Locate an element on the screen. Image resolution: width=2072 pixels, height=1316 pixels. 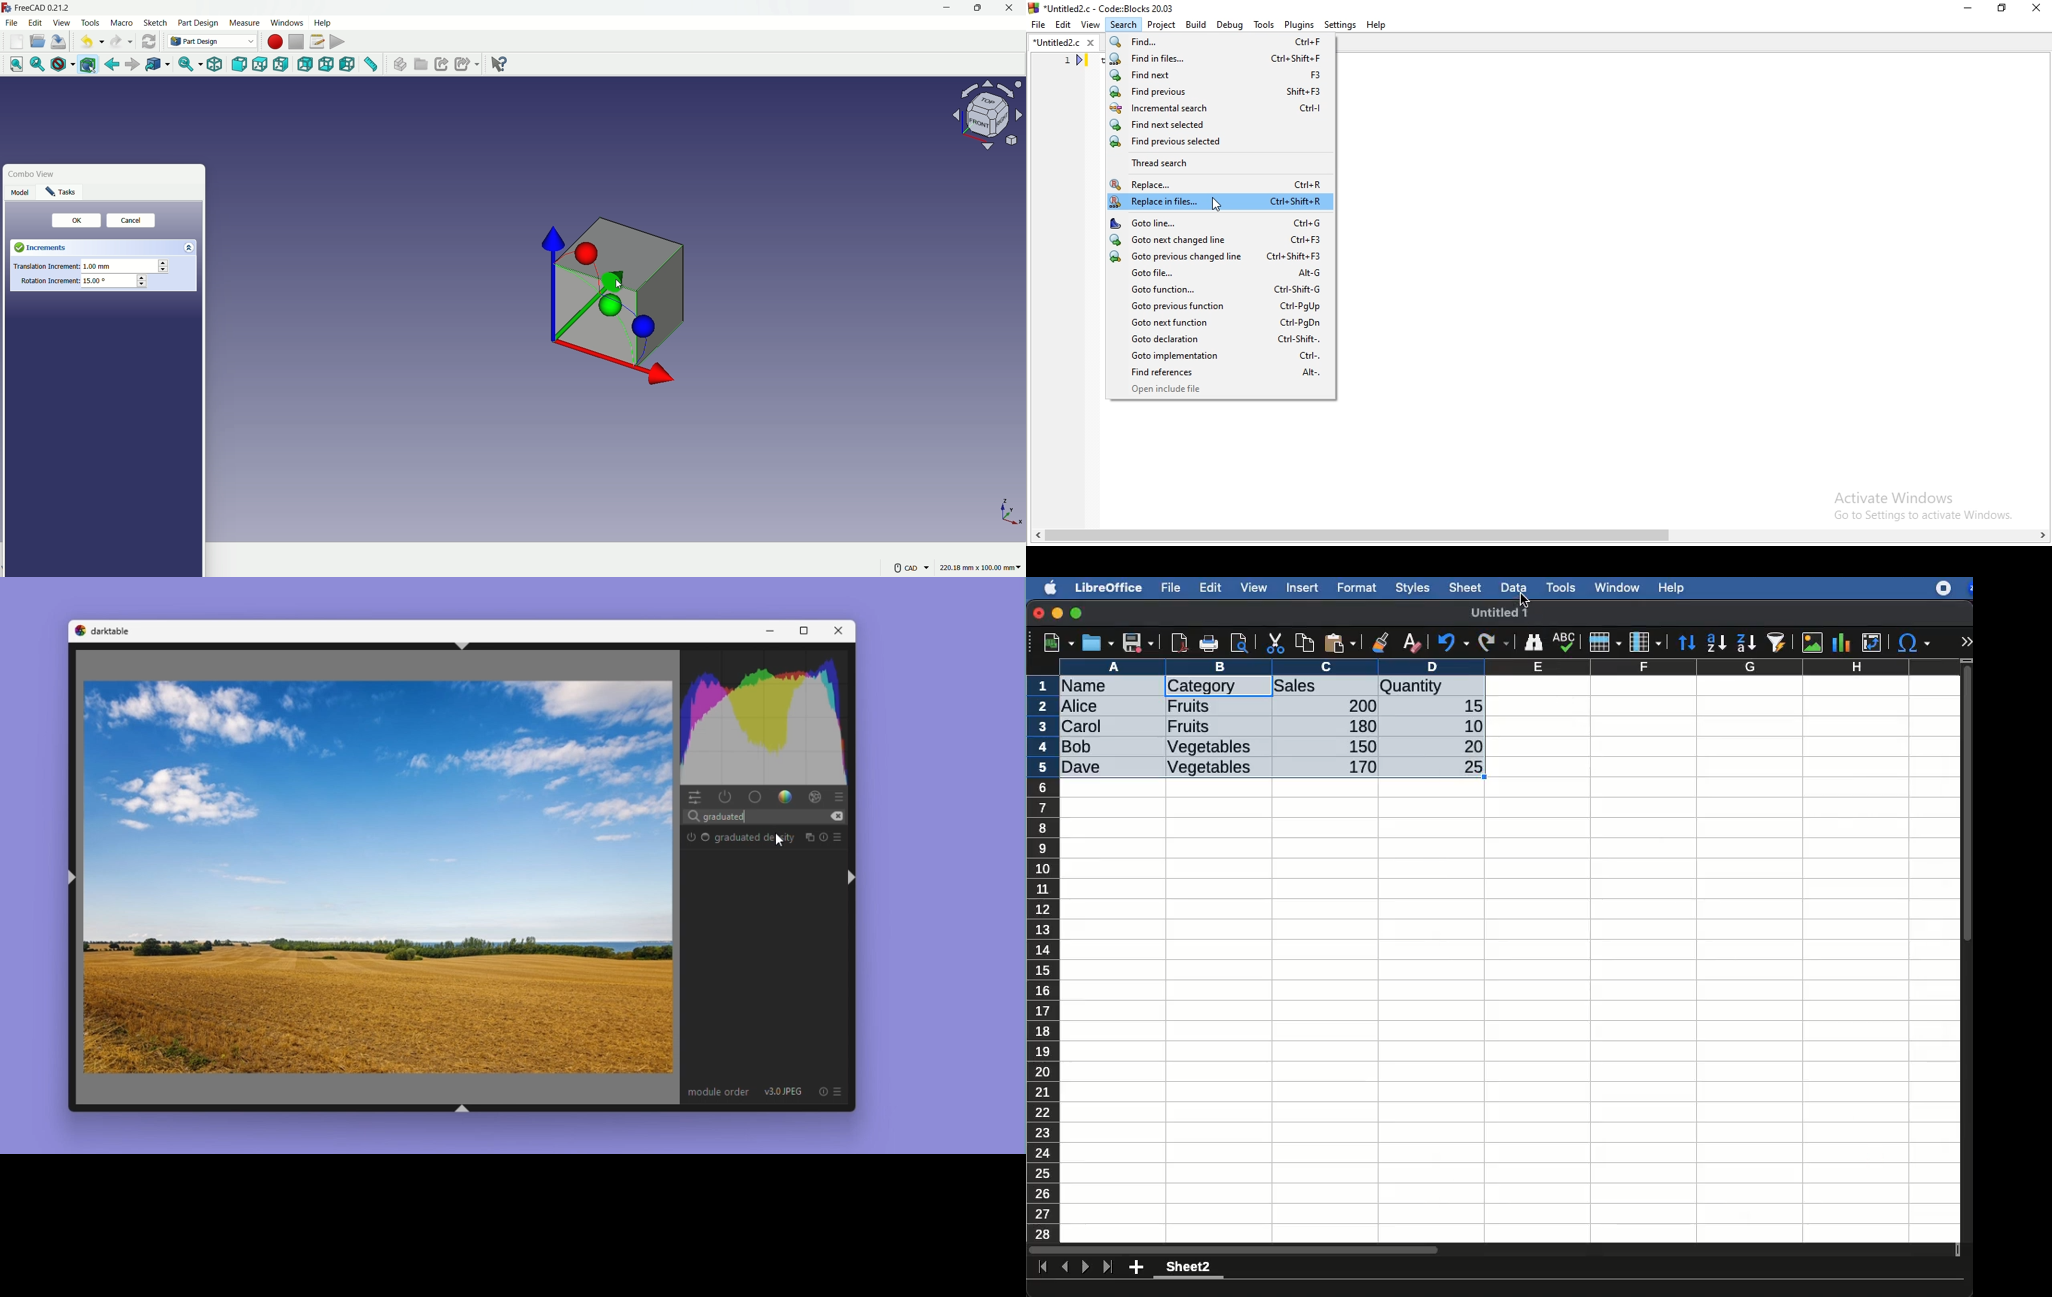
task is located at coordinates (62, 193).